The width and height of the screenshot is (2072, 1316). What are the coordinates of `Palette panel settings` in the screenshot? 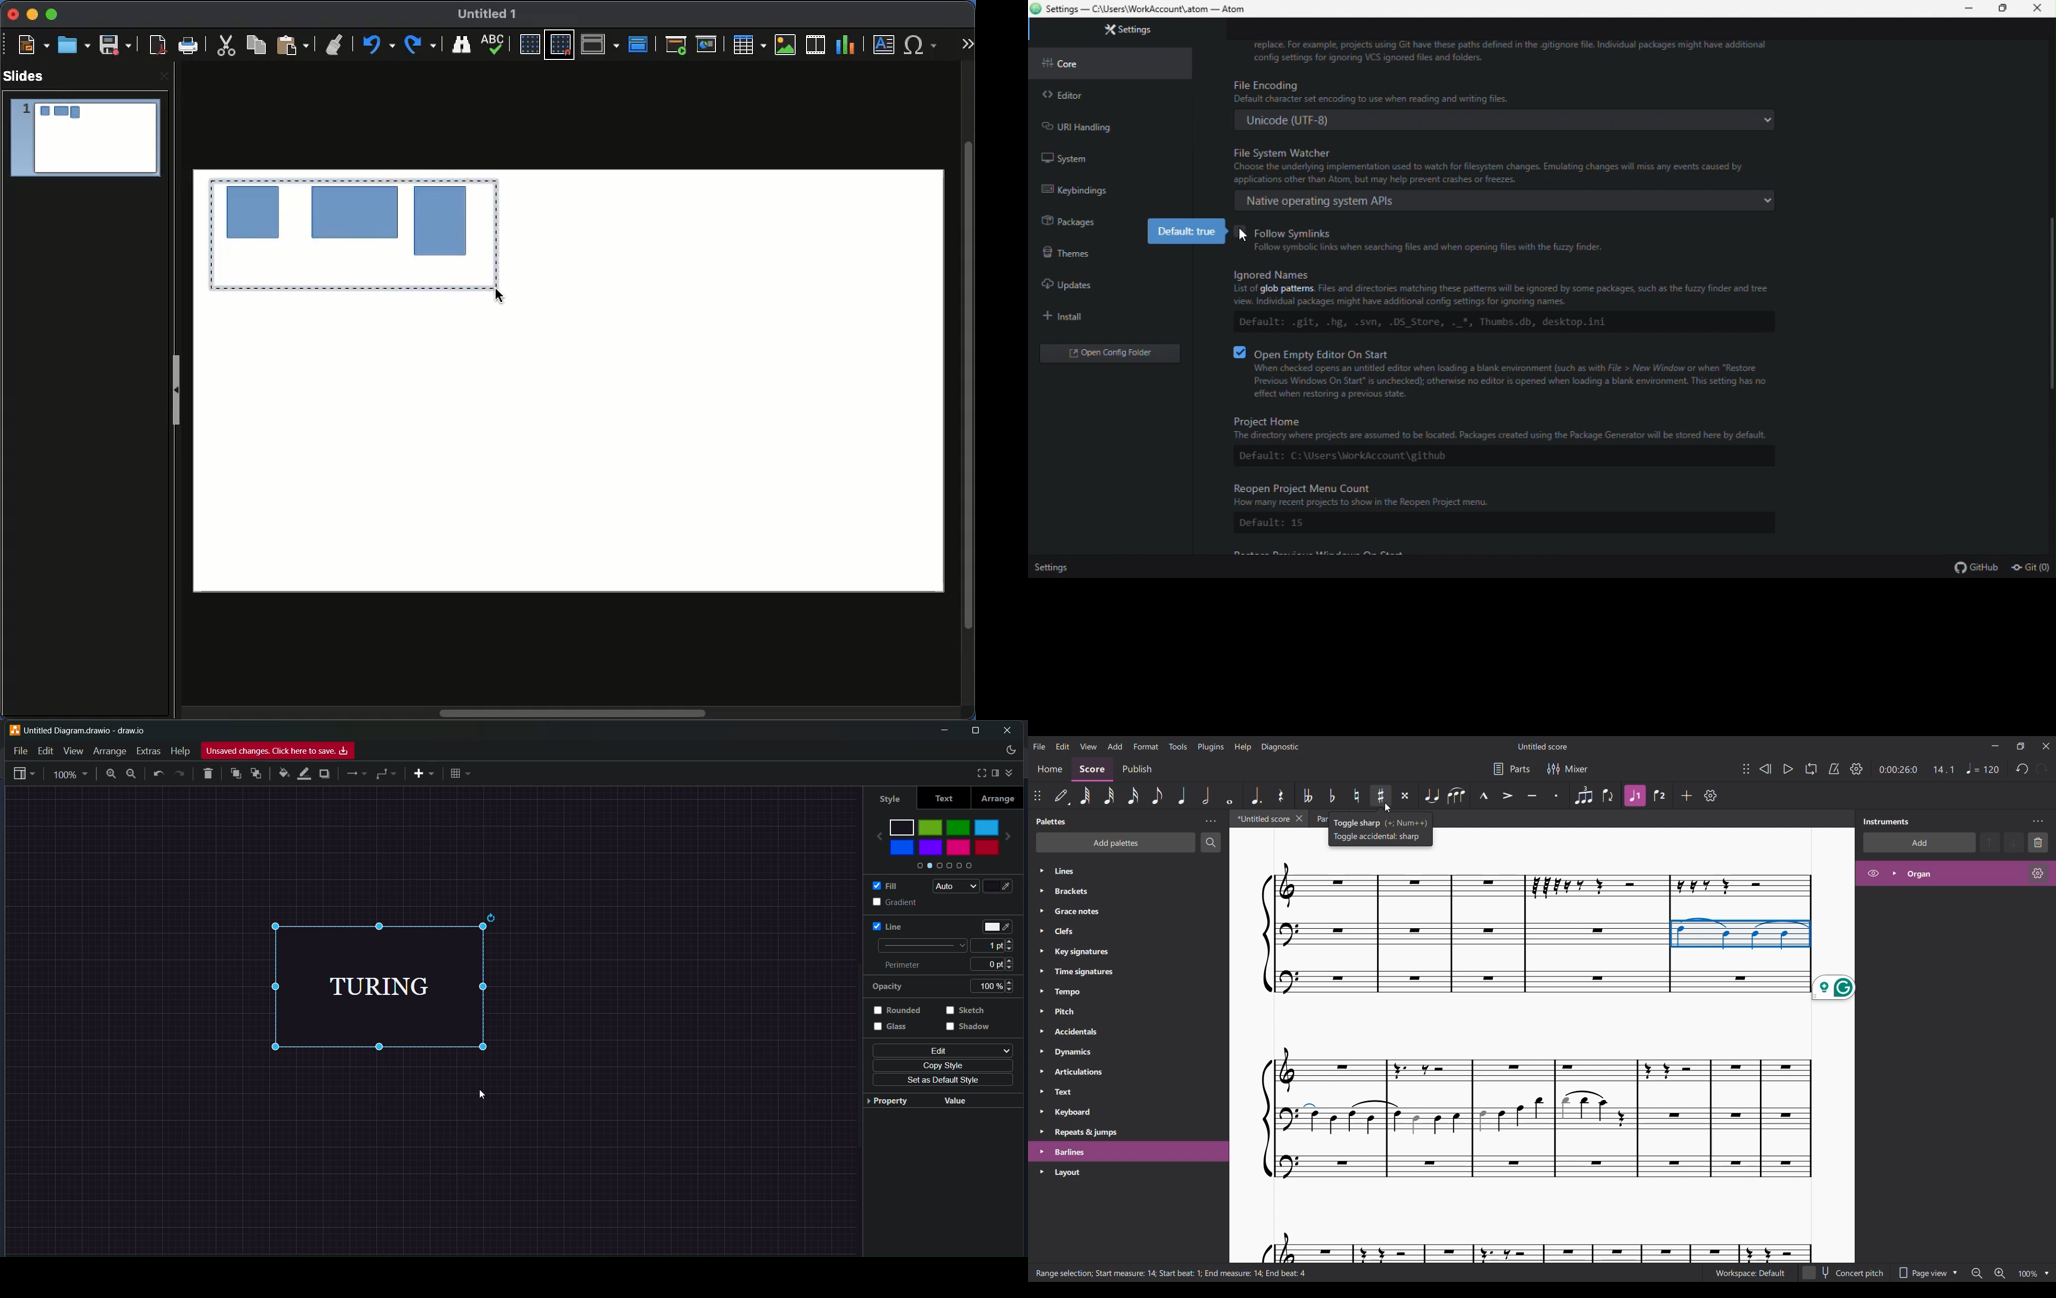 It's located at (1211, 821).